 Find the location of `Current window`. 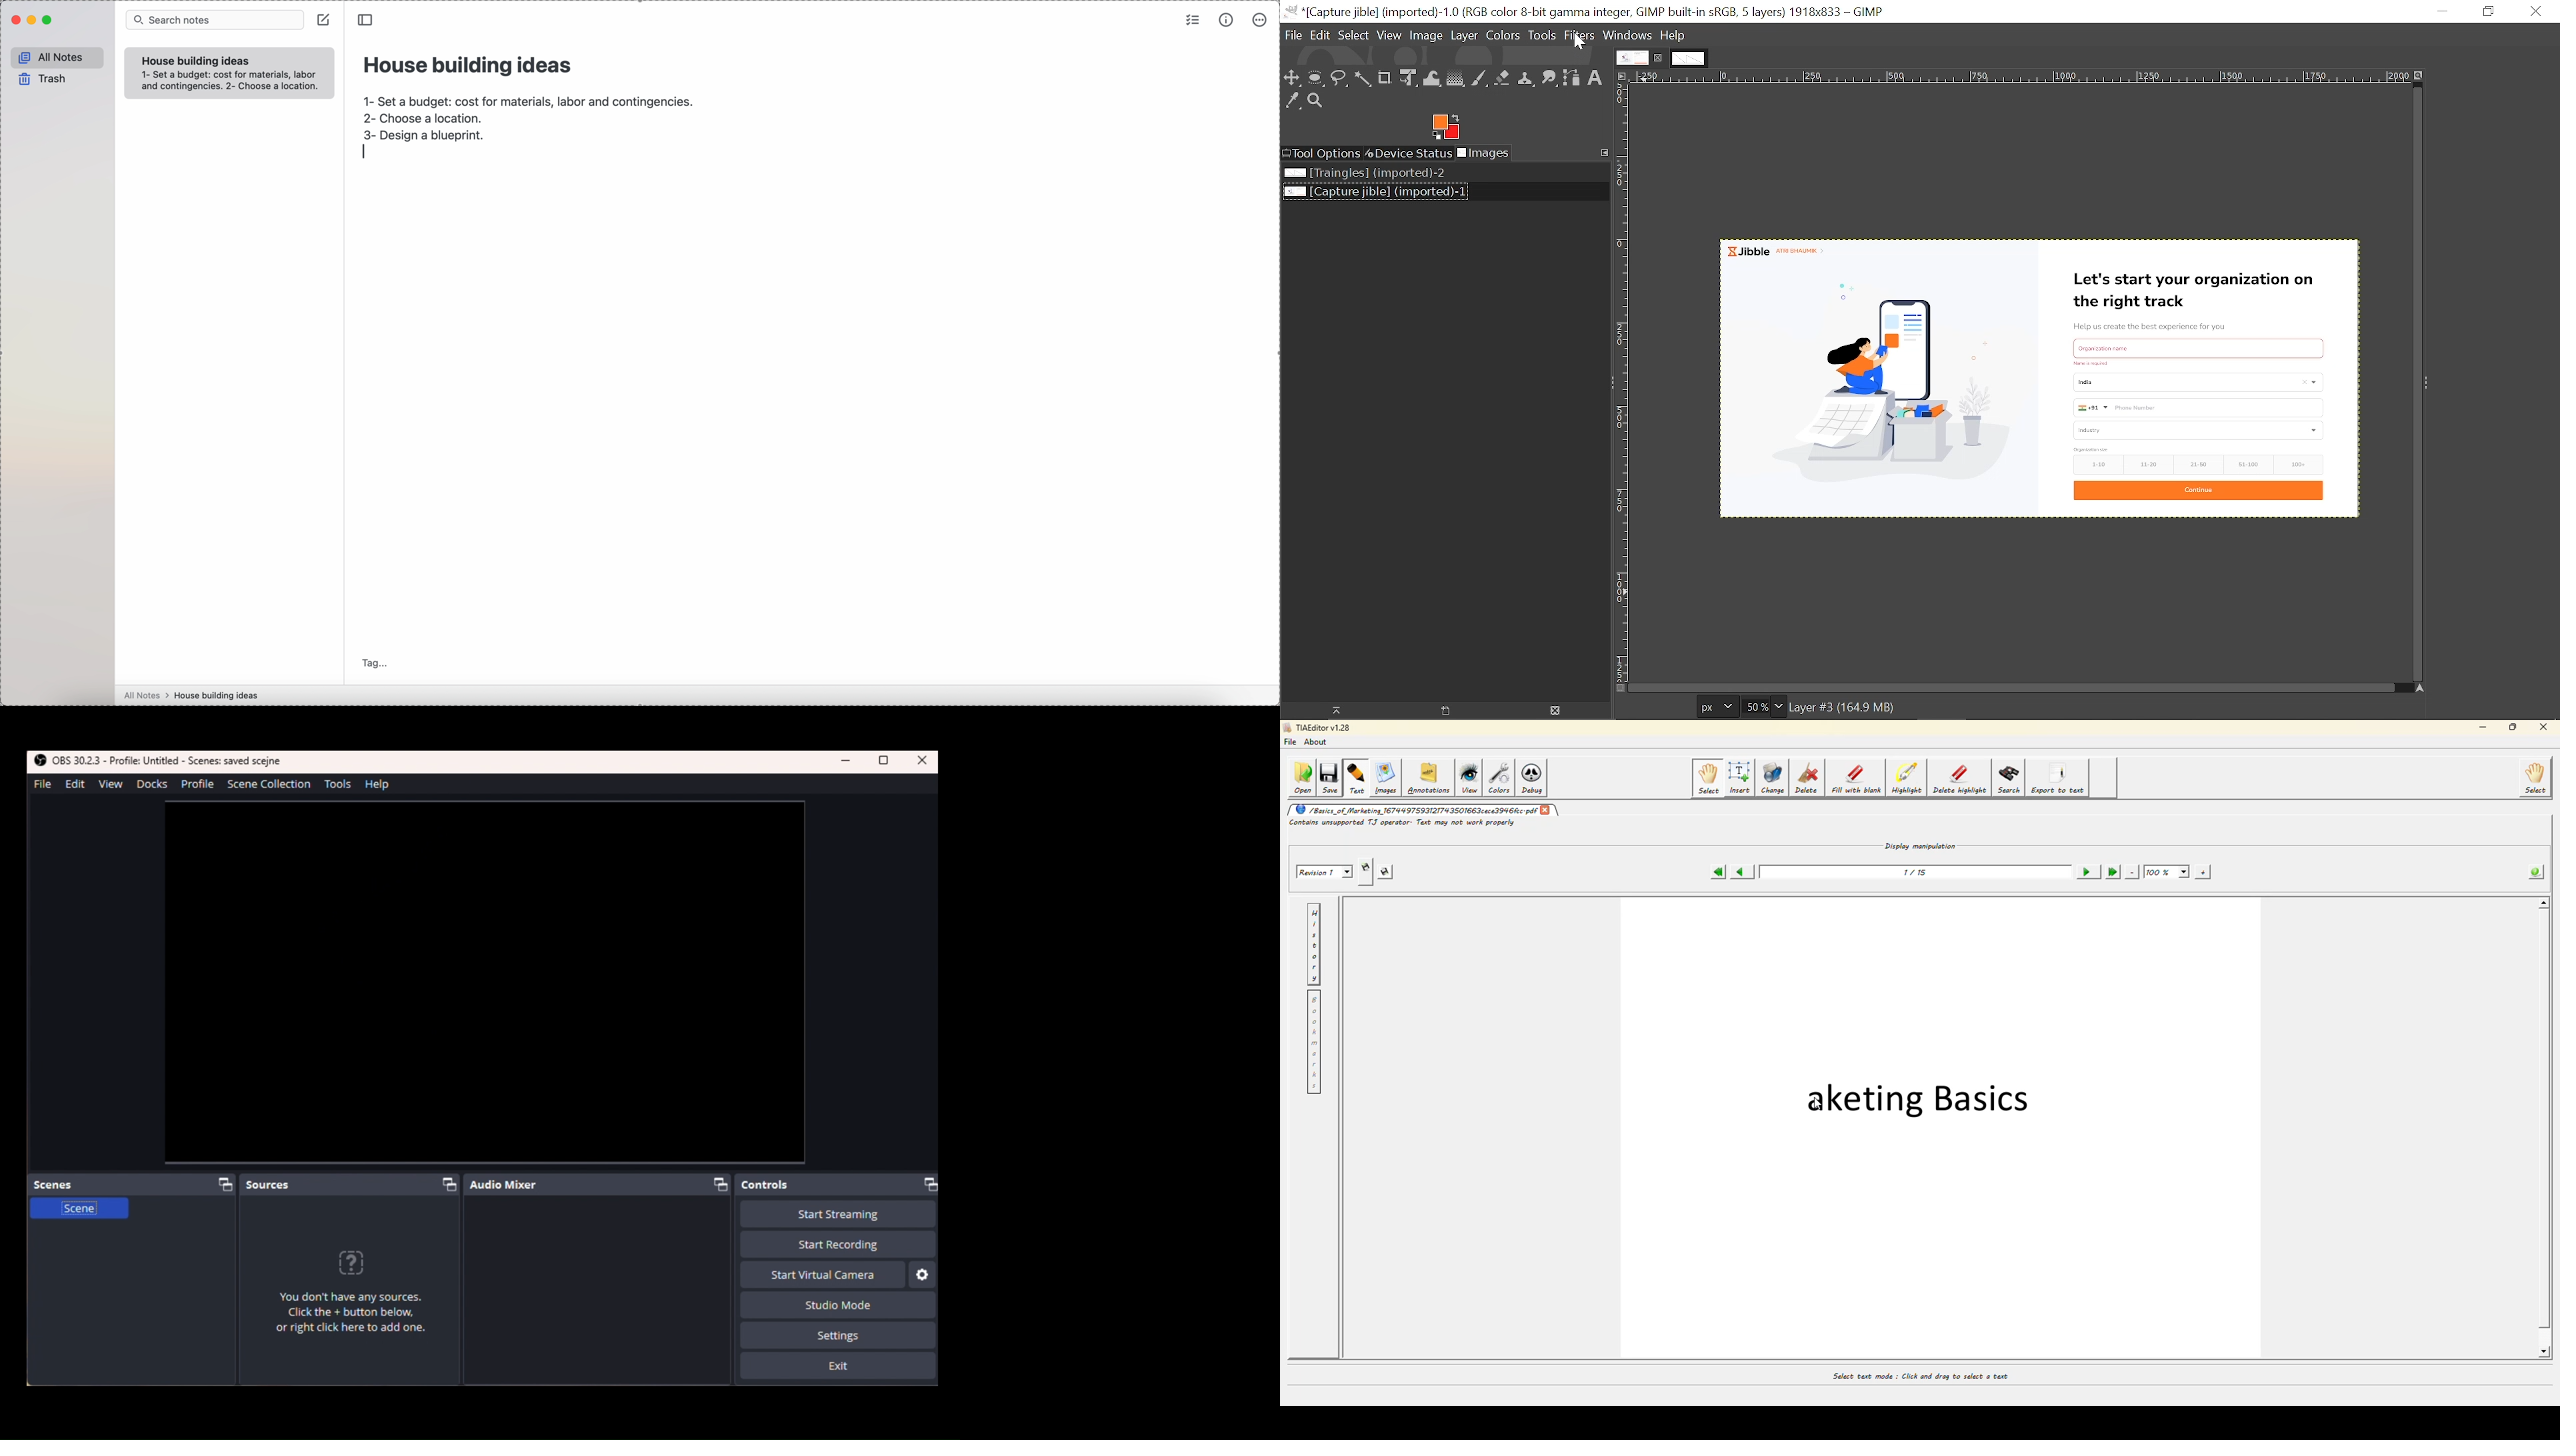

Current window is located at coordinates (1590, 12).